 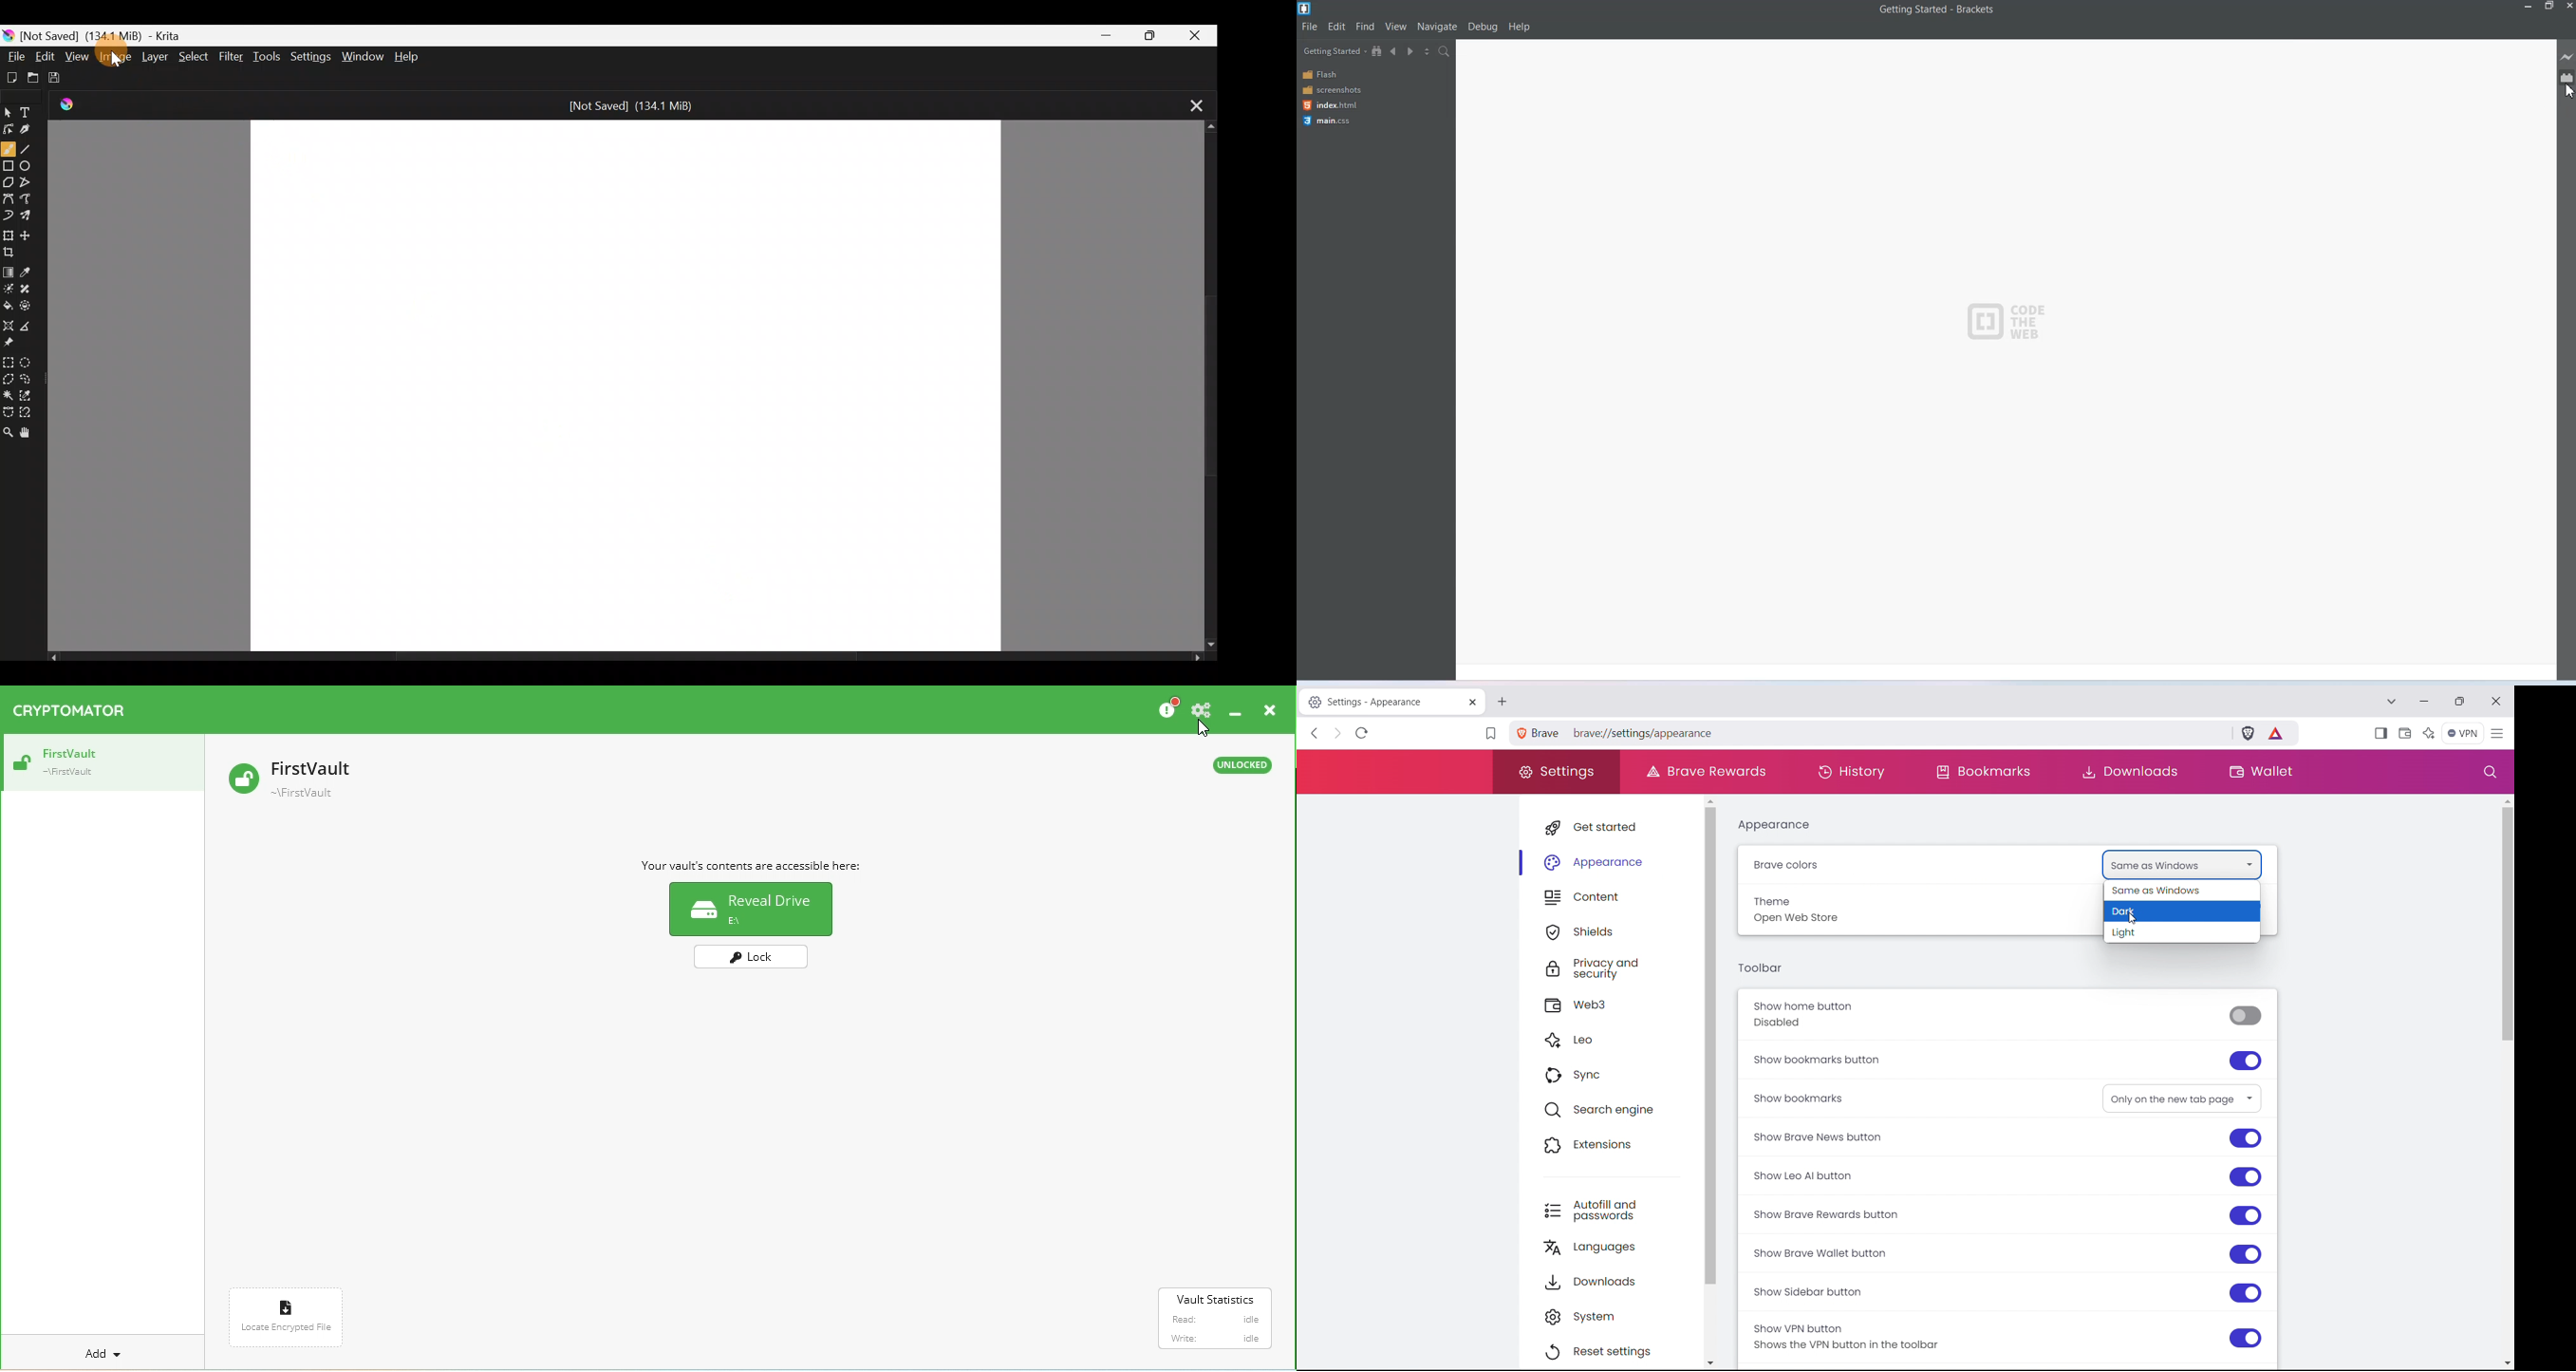 I want to click on Logo, so click(x=1306, y=9).